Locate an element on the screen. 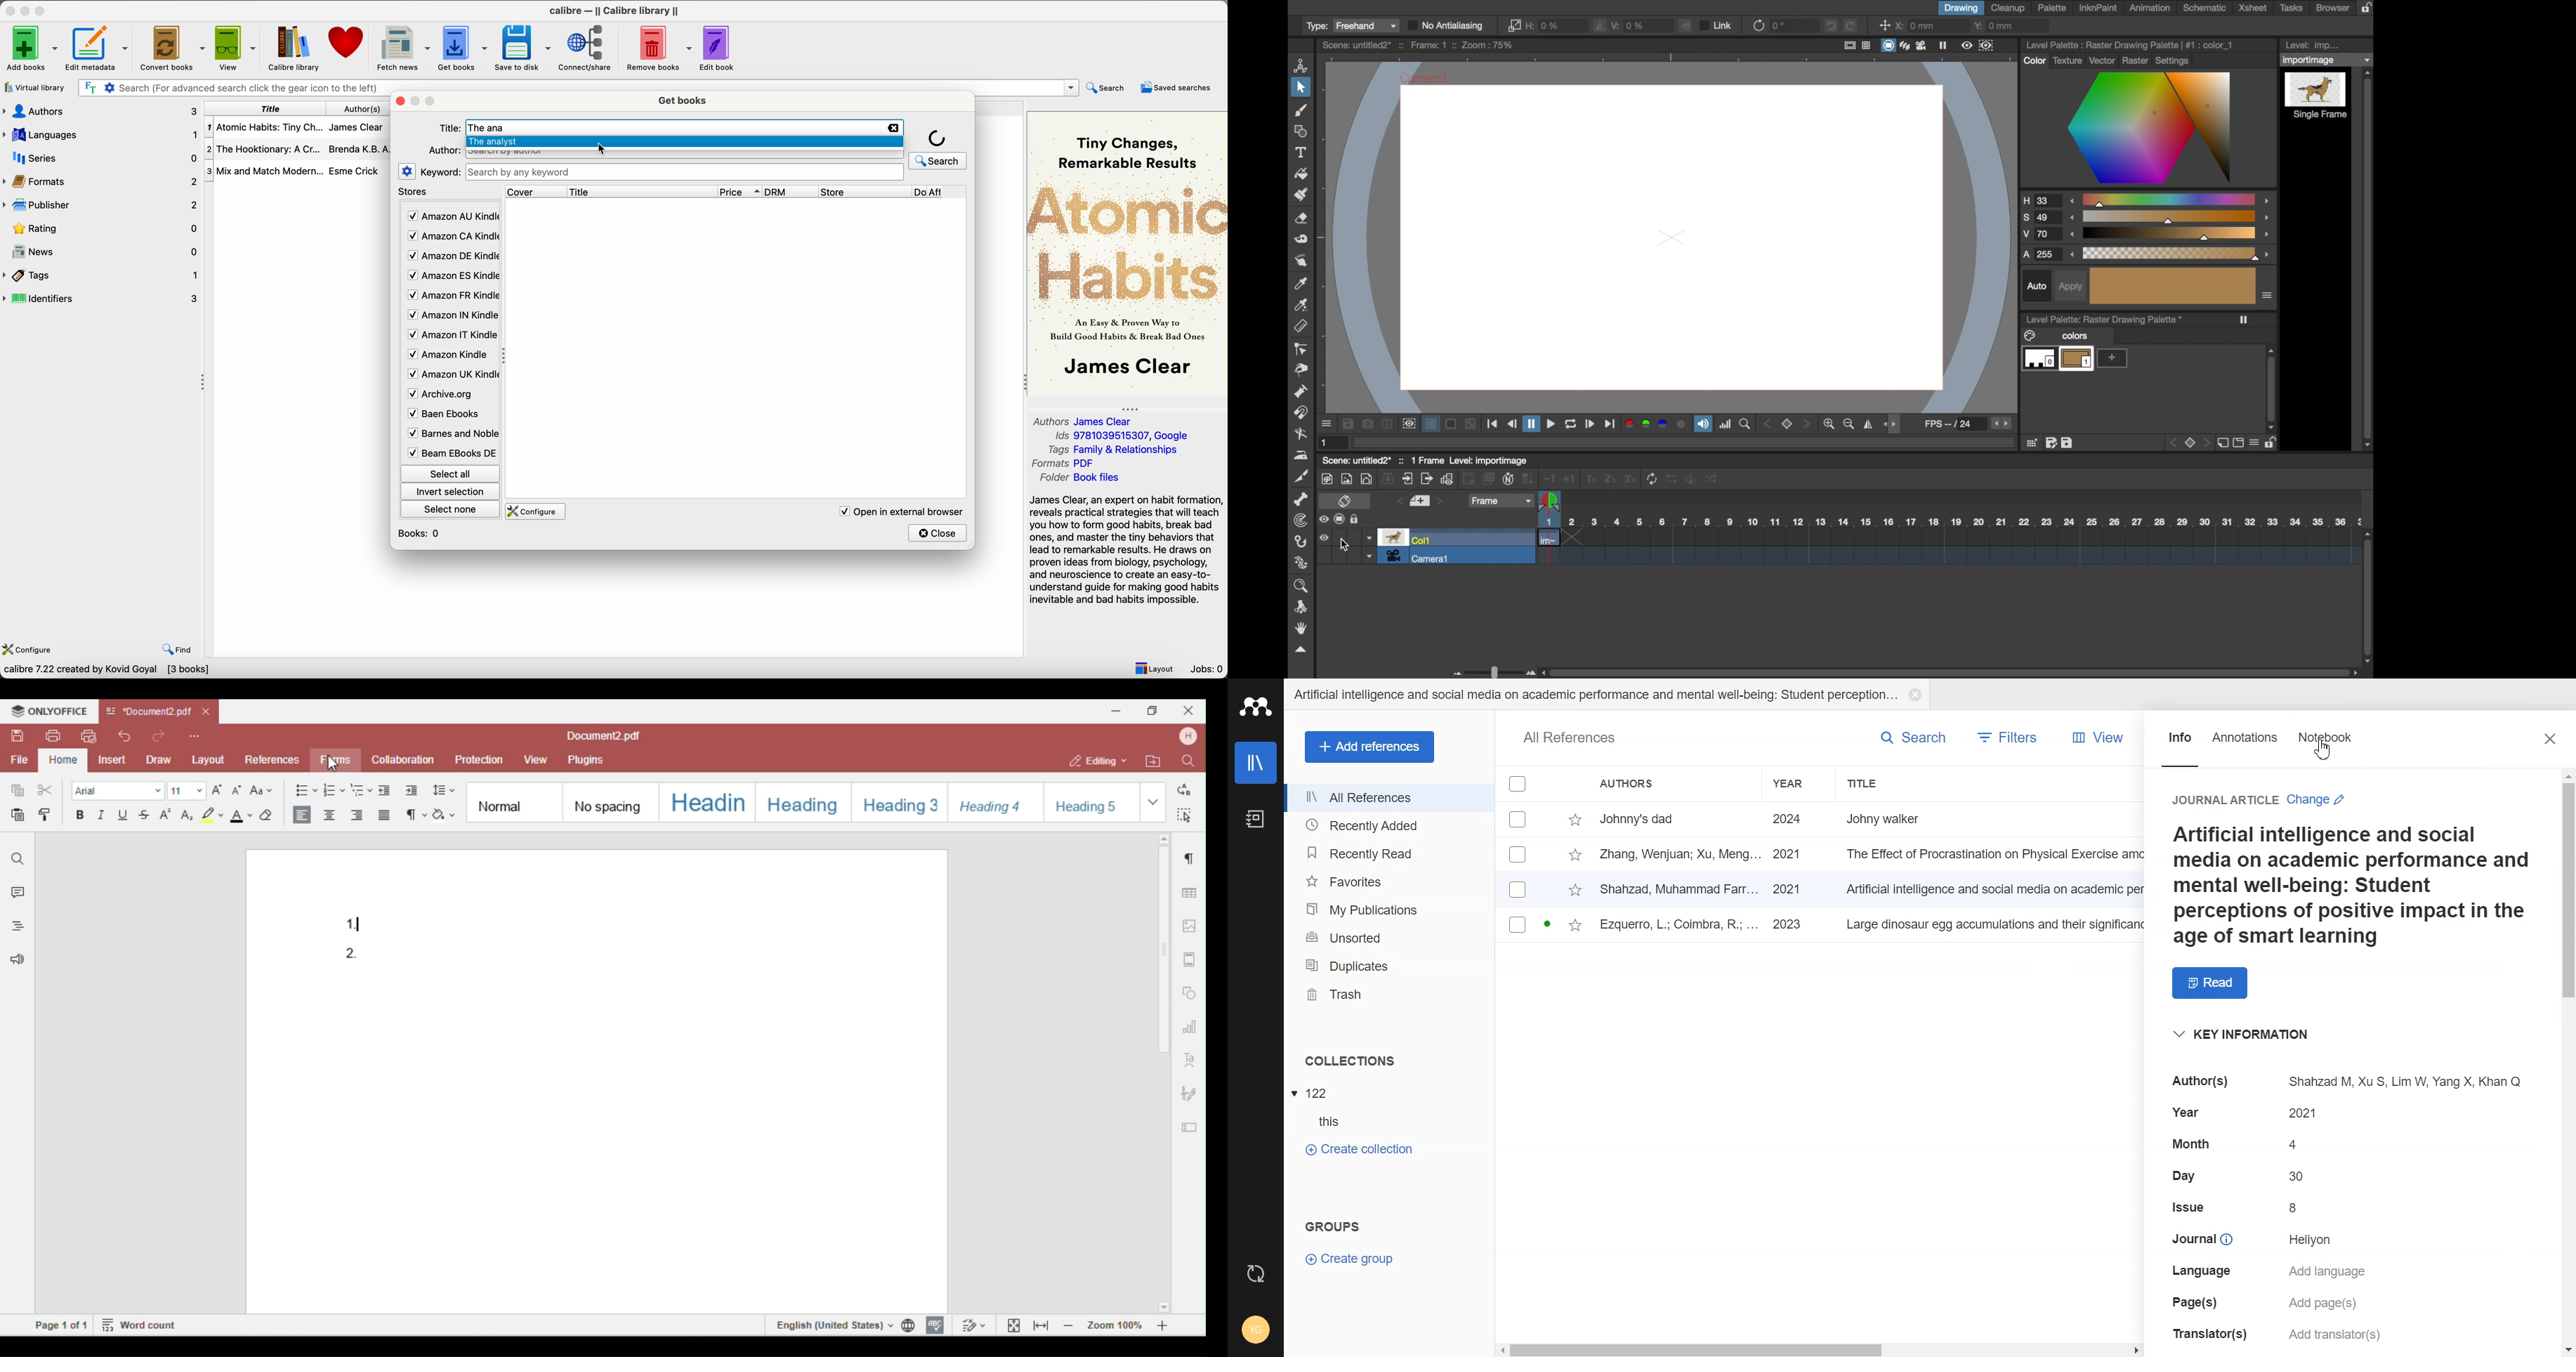 The image size is (2576, 1372). Search is located at coordinates (1913, 737).